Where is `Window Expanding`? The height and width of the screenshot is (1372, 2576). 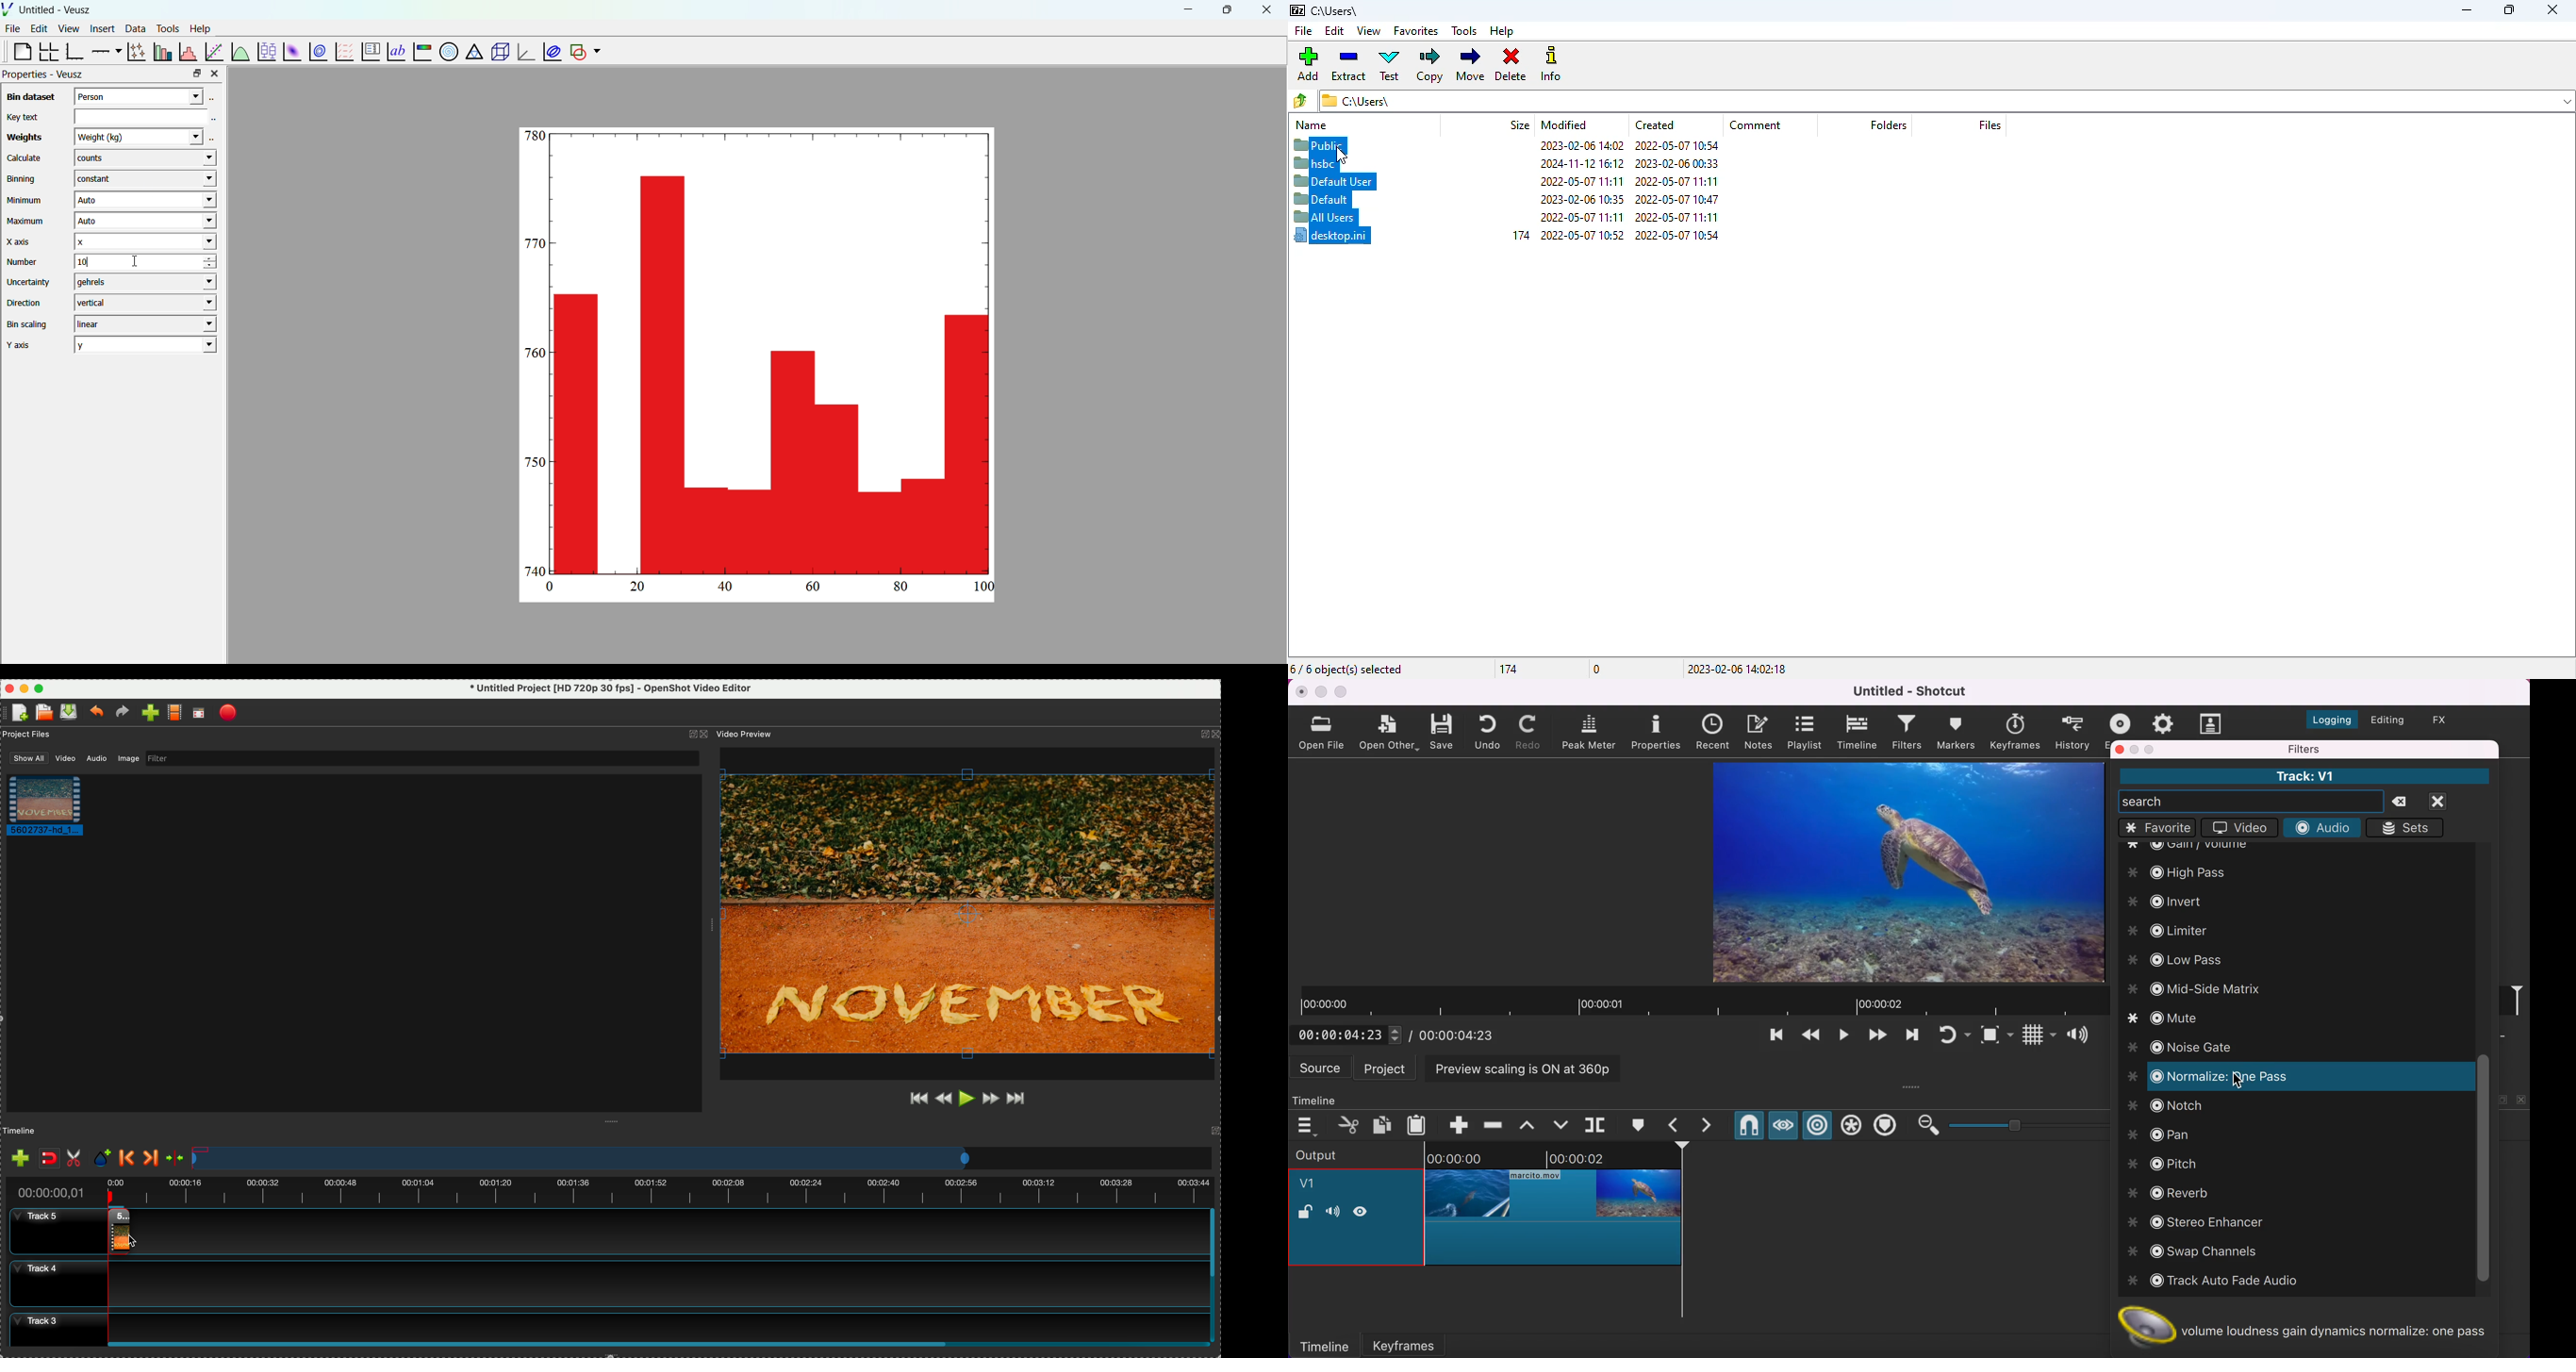 Window Expanding is located at coordinates (708, 922).